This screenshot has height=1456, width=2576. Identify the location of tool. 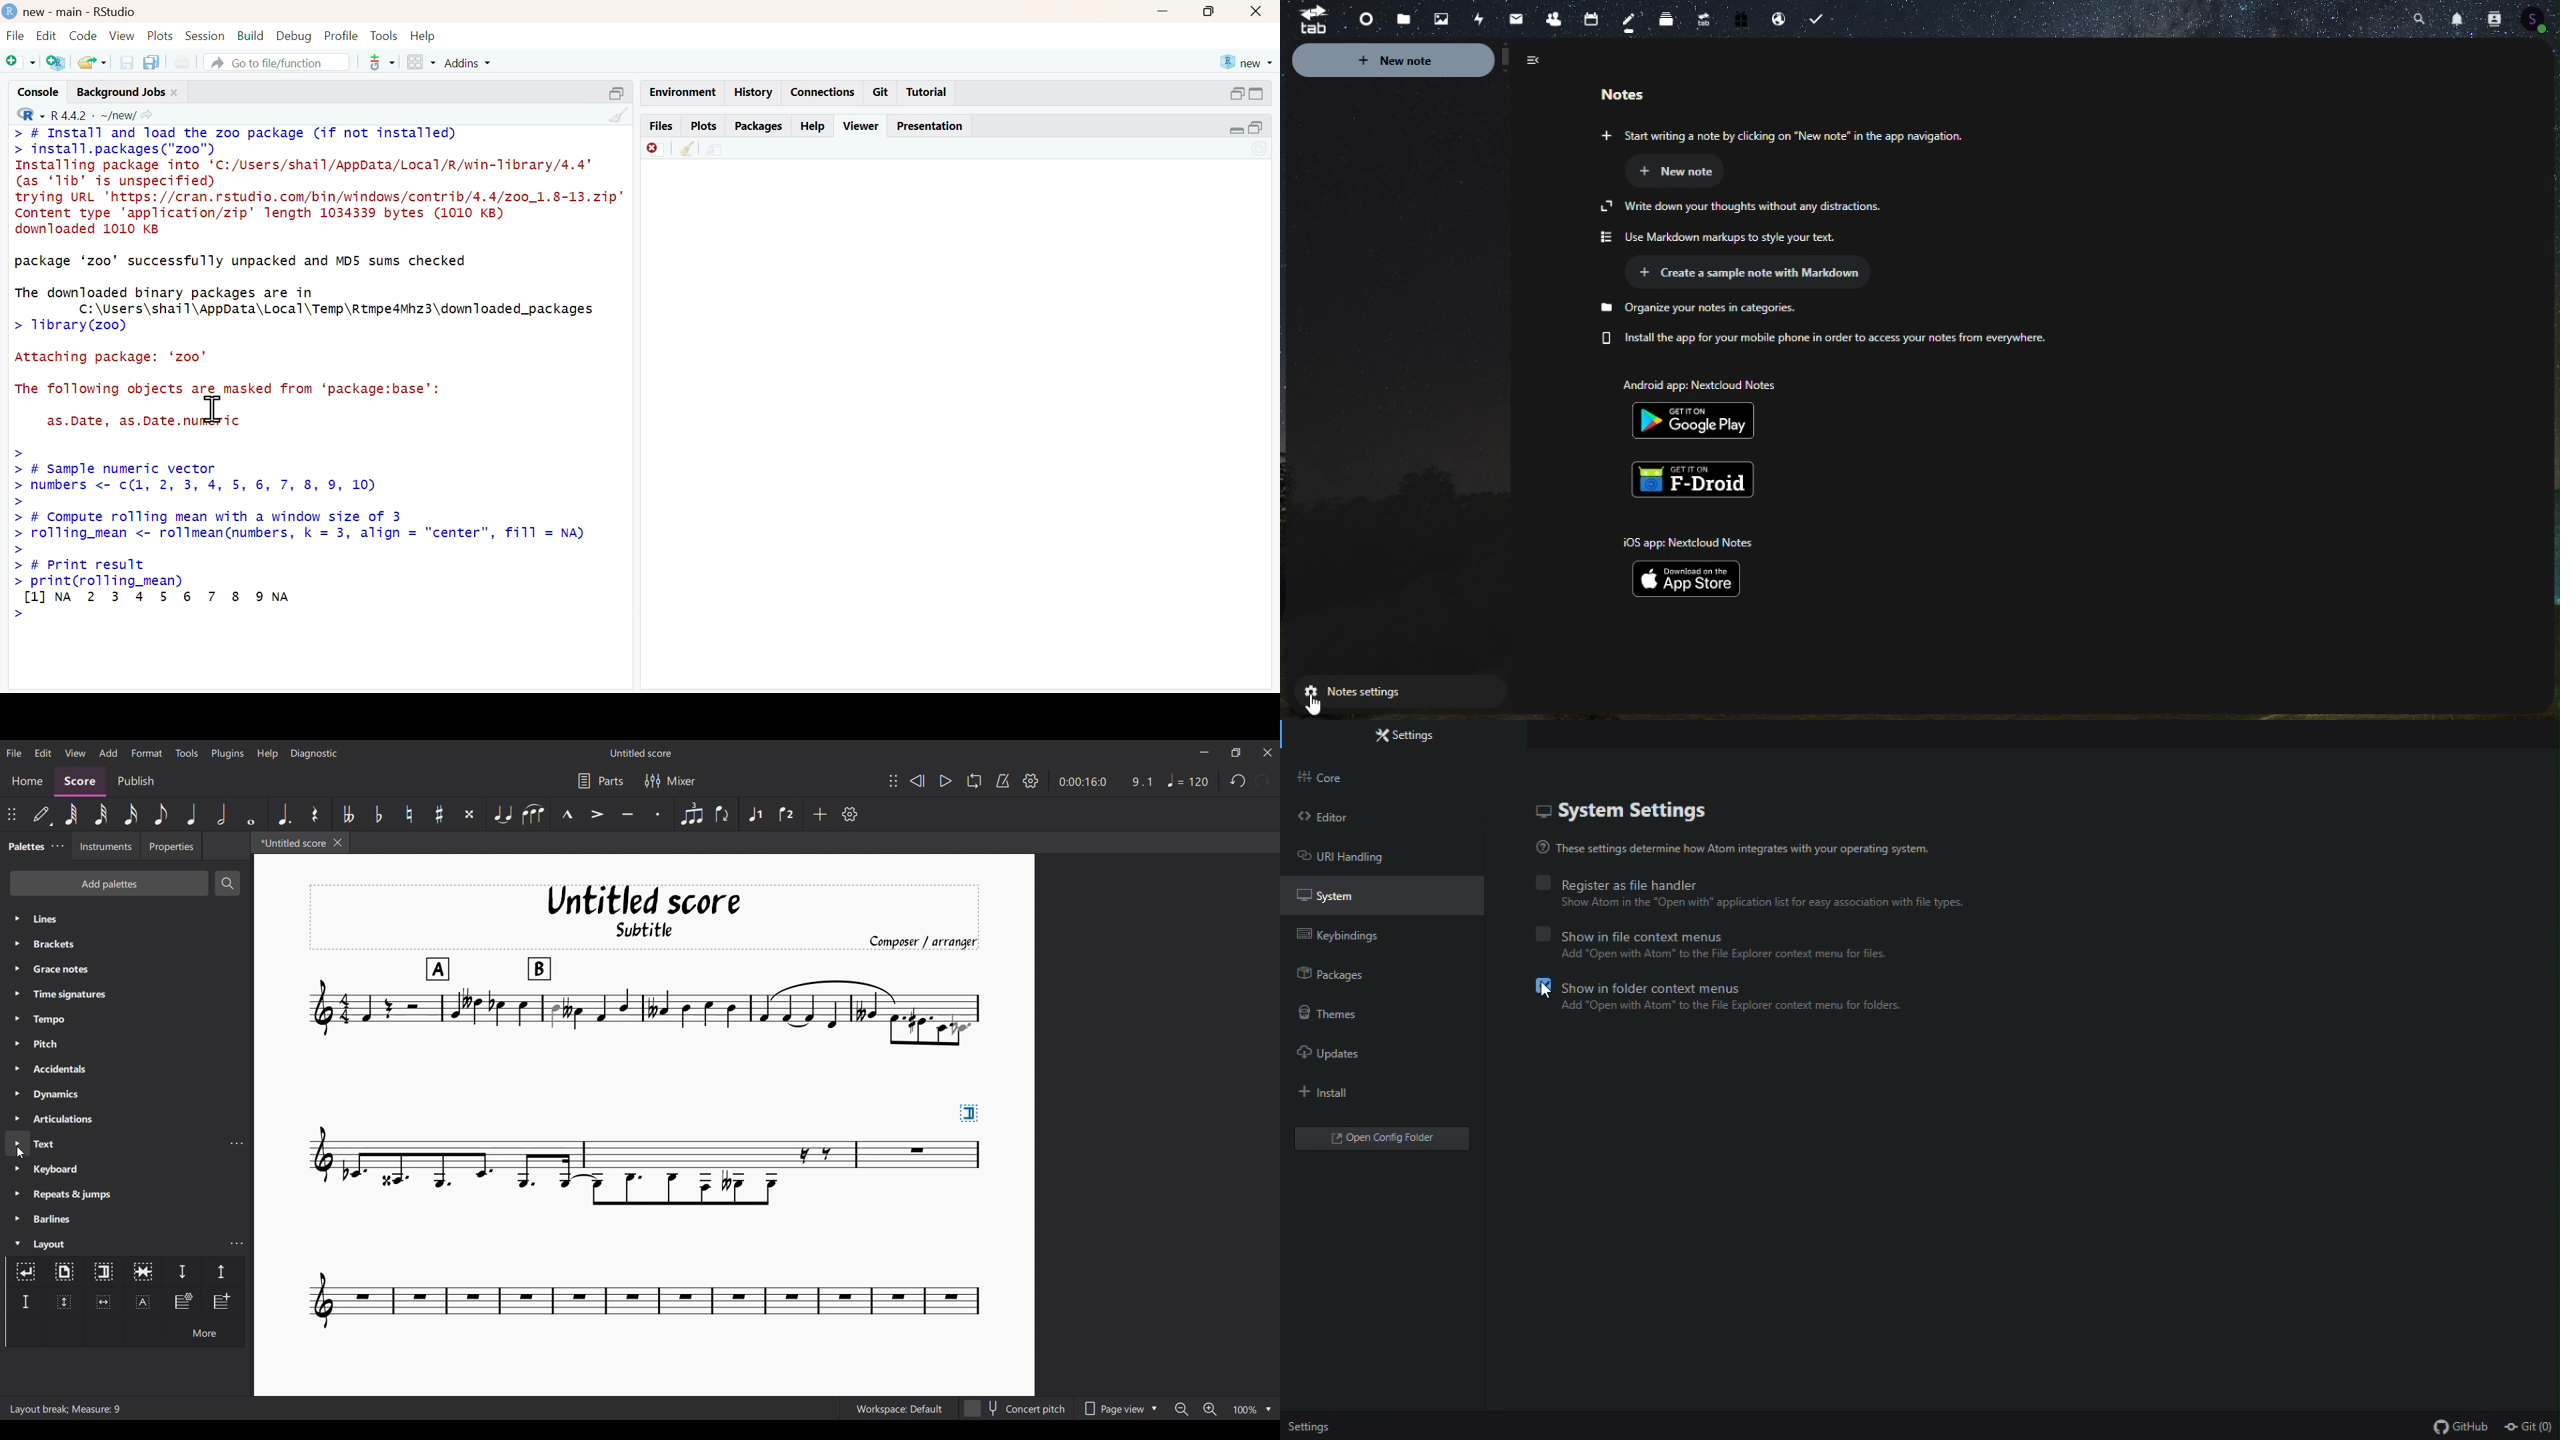
(383, 63).